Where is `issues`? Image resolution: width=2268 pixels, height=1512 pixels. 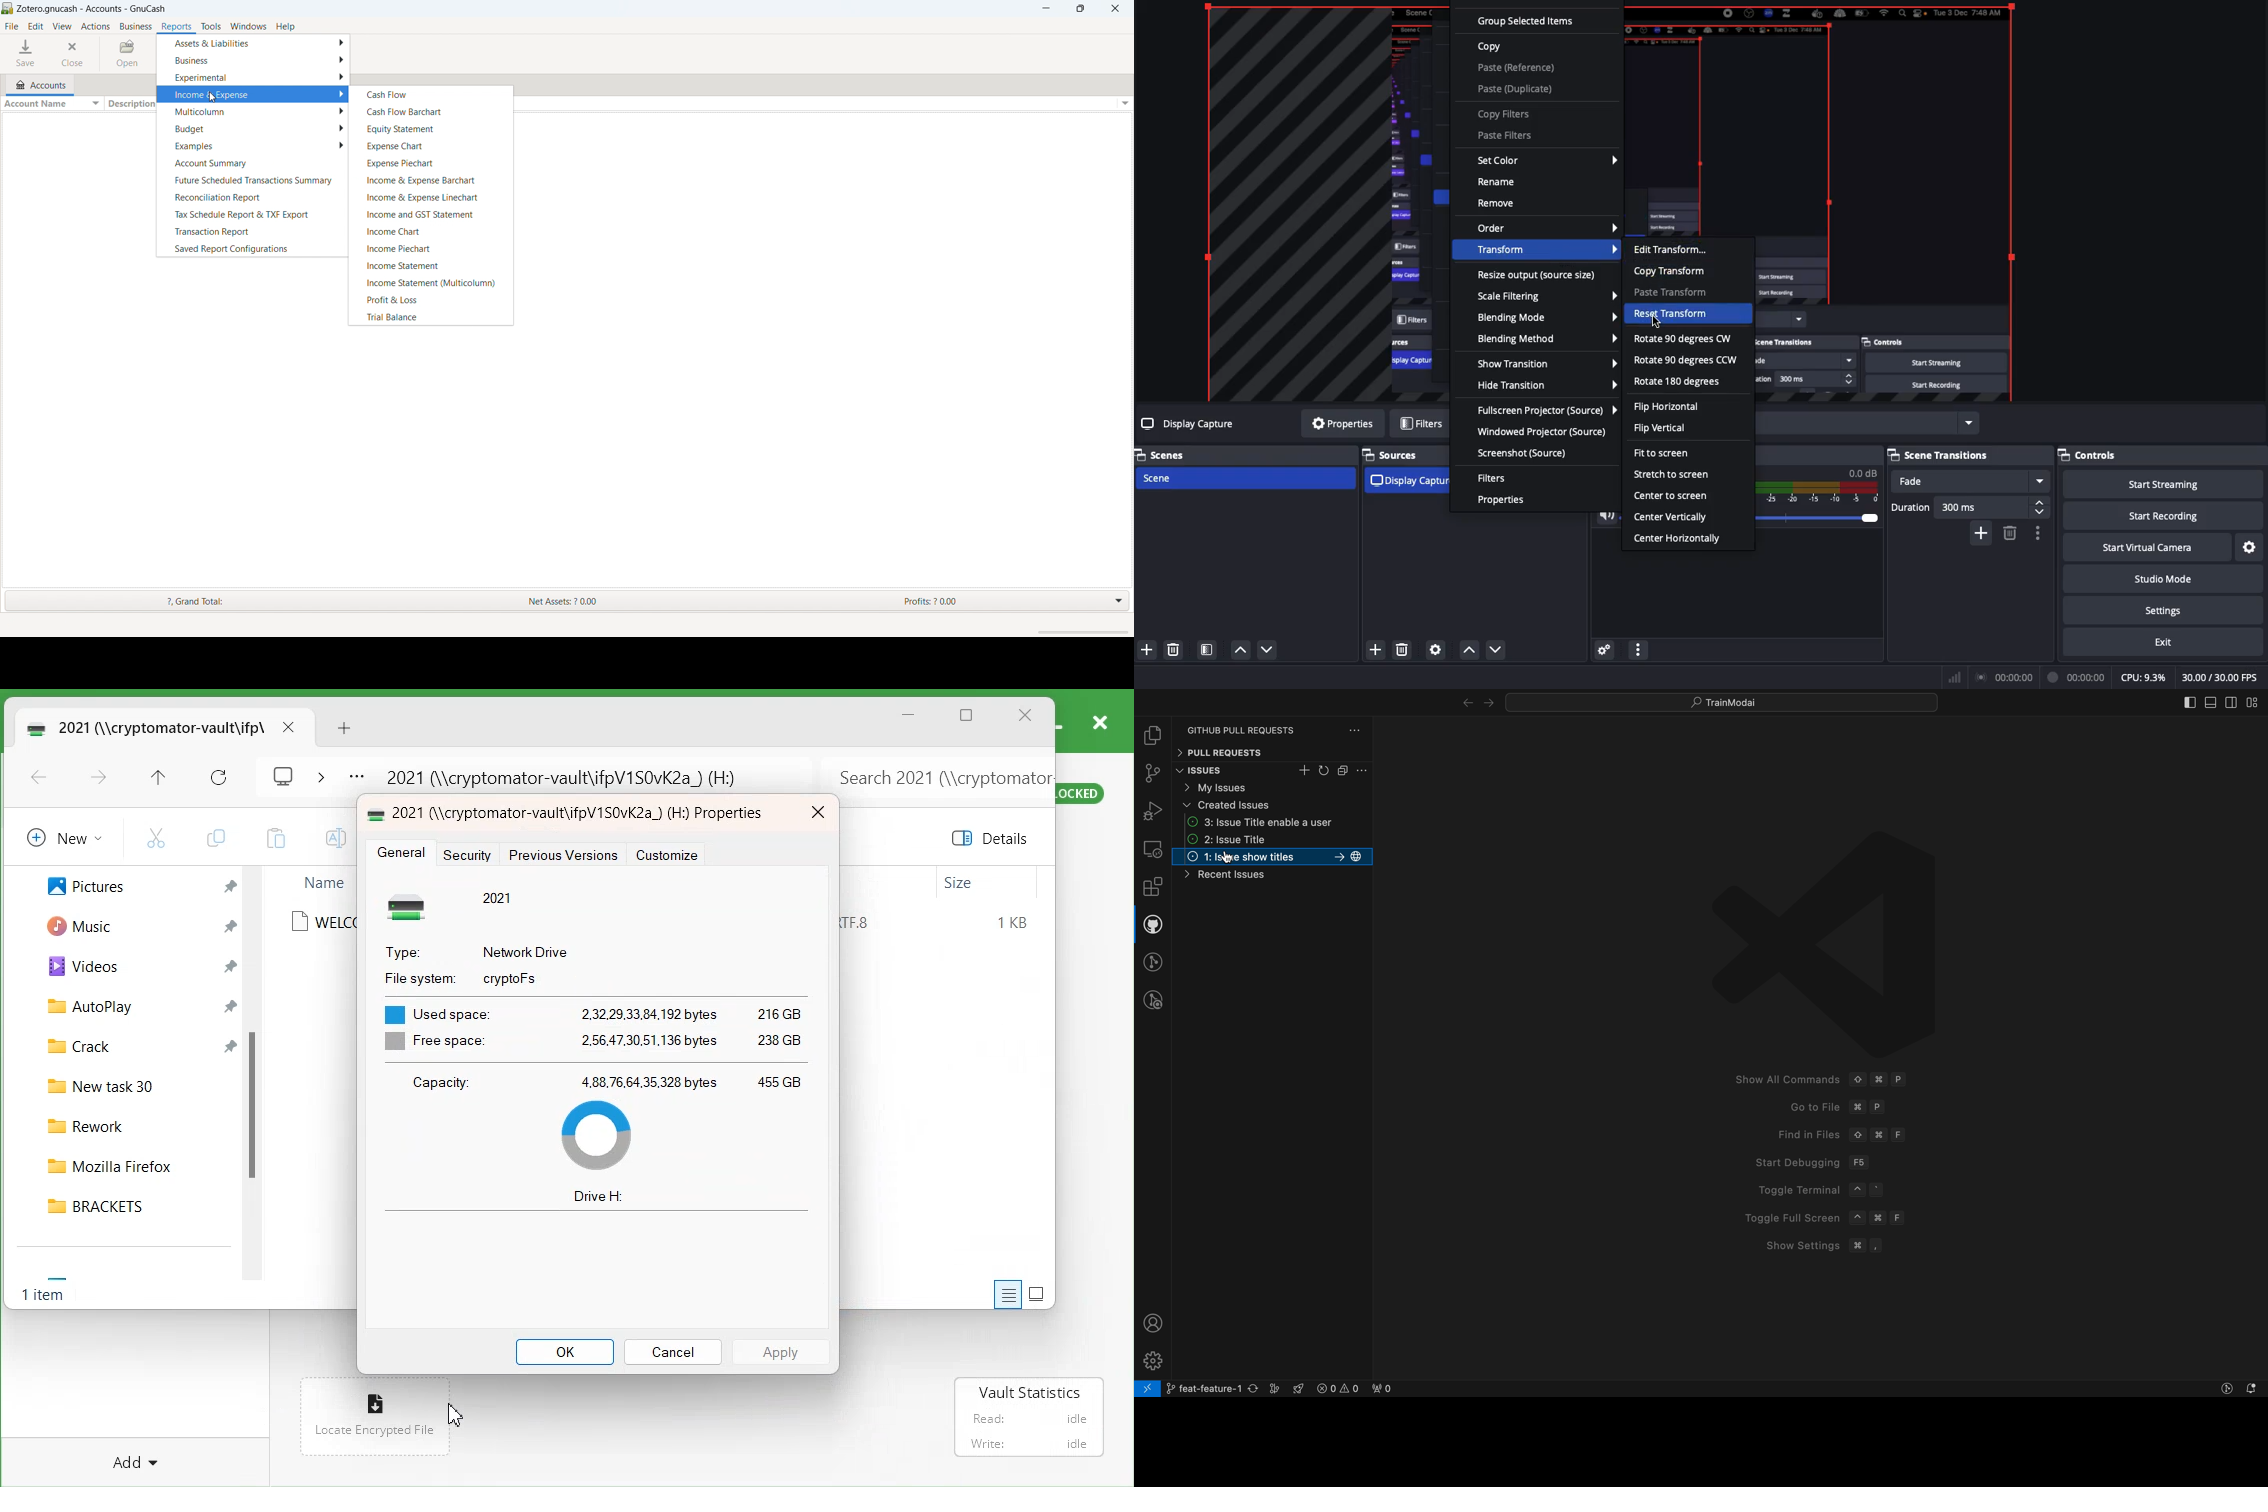 issues is located at coordinates (1212, 771).